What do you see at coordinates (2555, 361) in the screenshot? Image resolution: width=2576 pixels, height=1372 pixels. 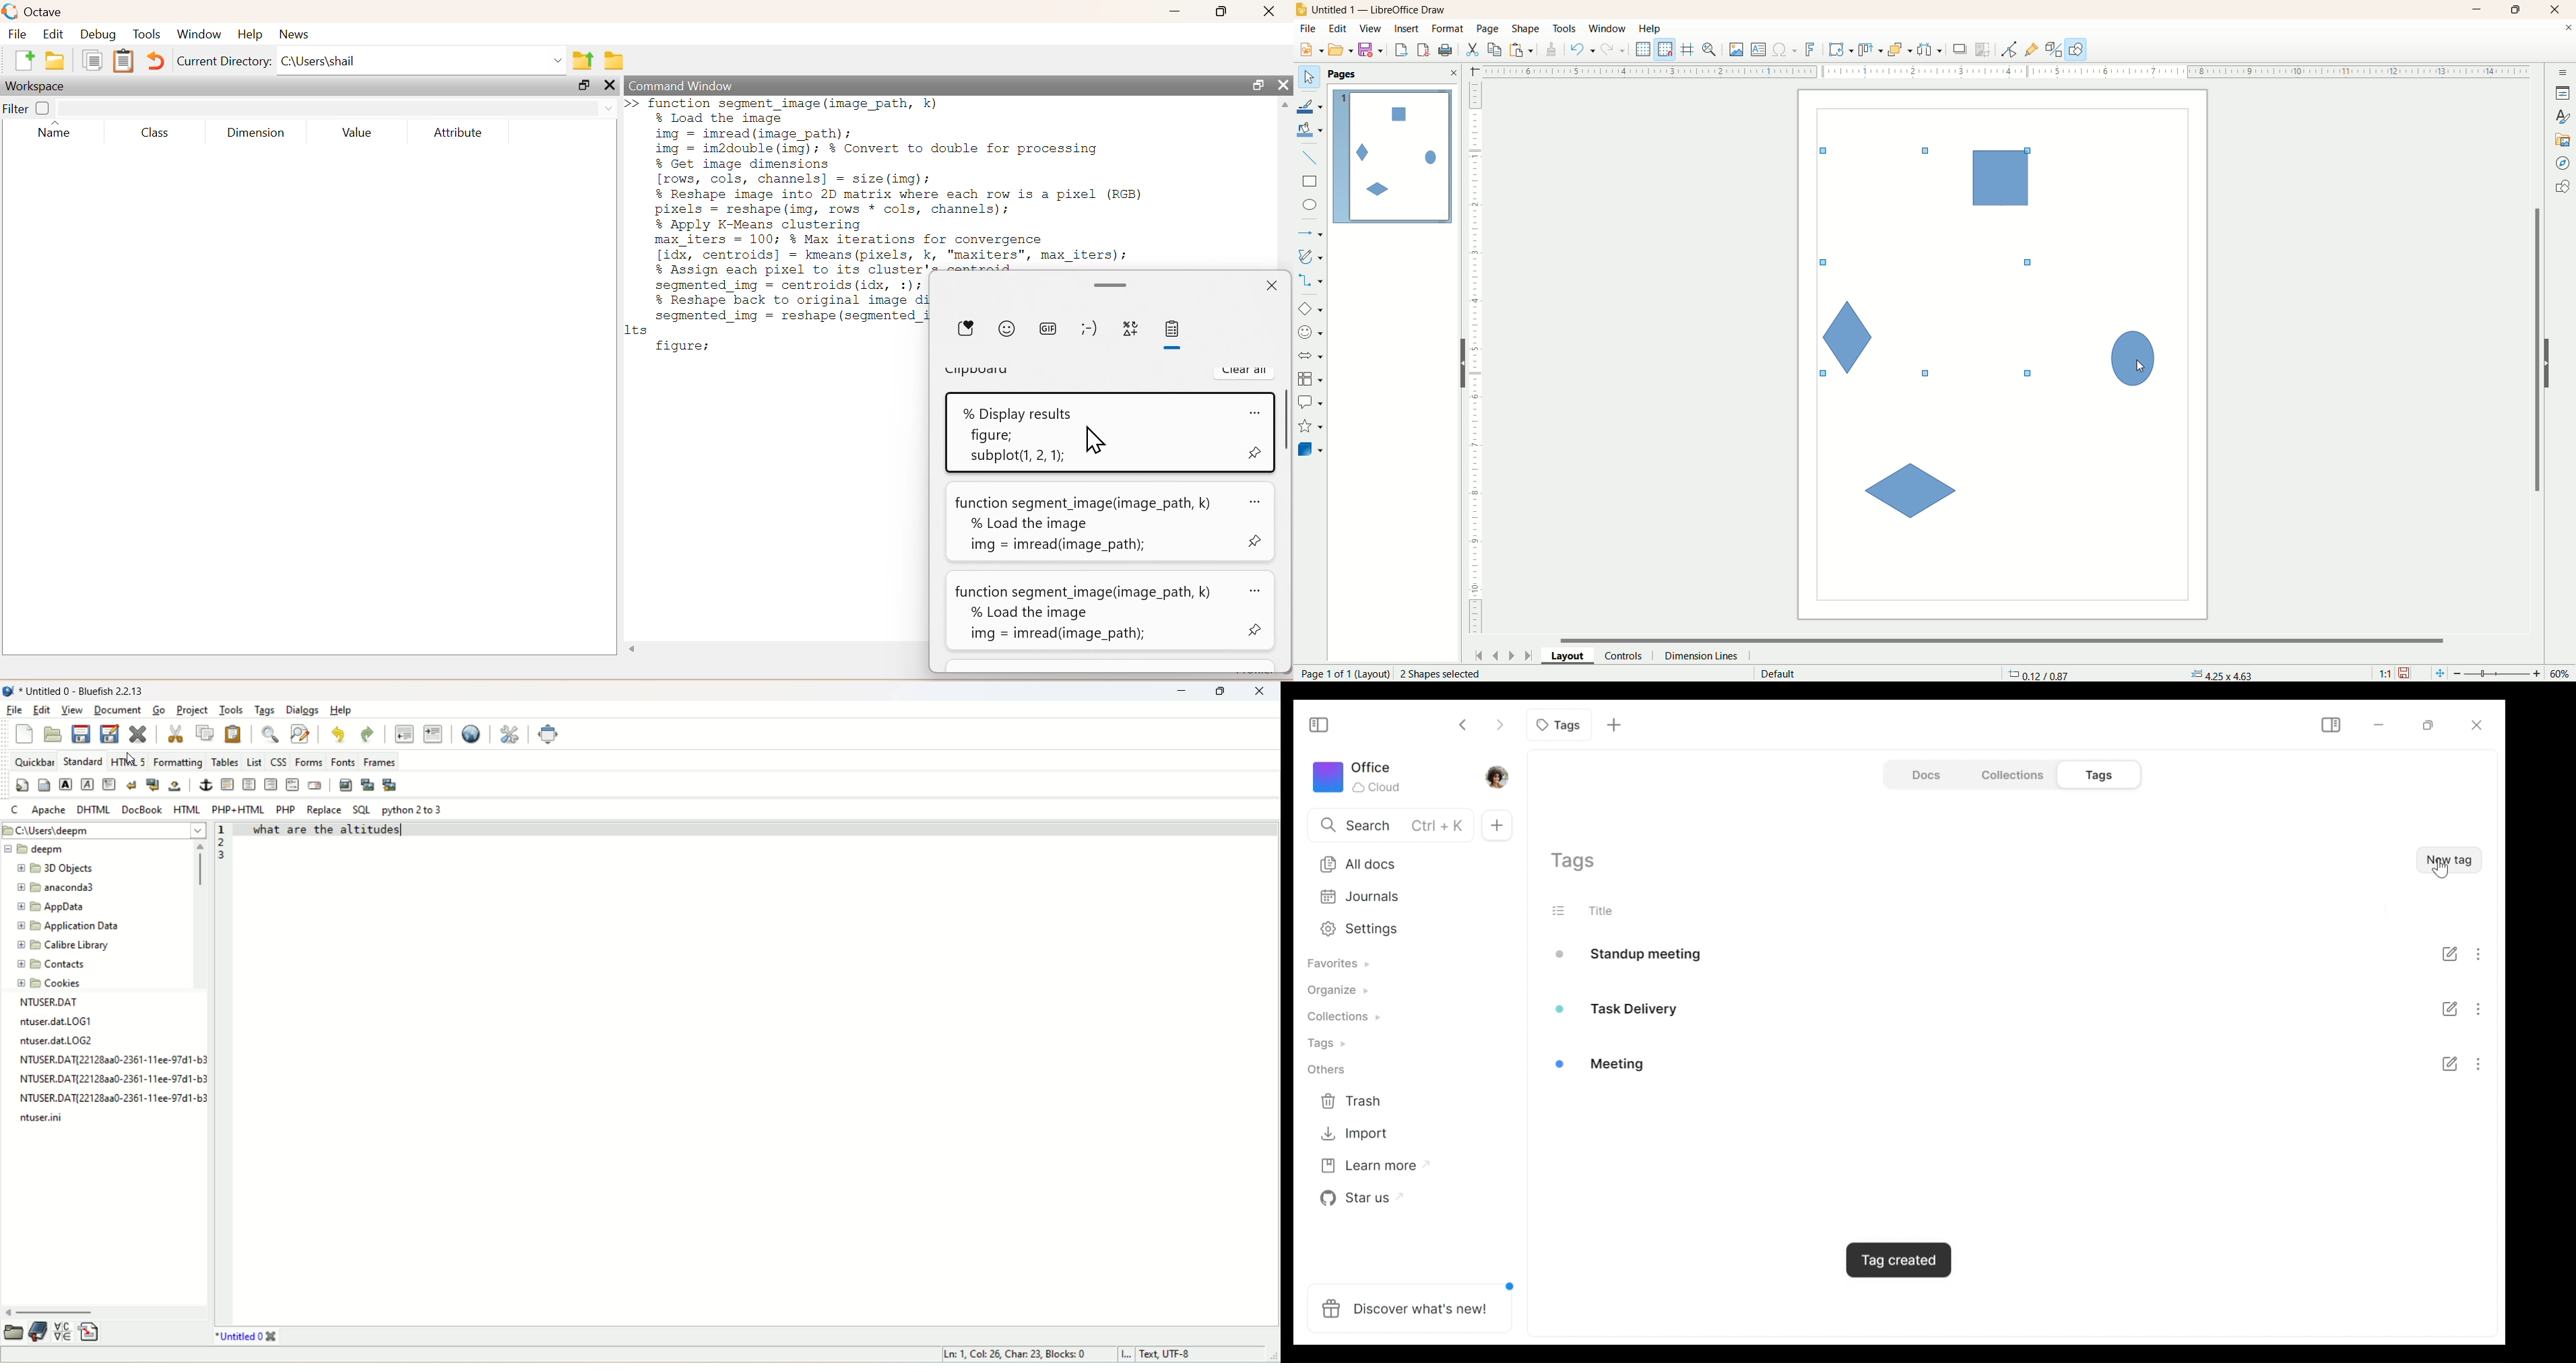 I see `hide` at bounding box center [2555, 361].